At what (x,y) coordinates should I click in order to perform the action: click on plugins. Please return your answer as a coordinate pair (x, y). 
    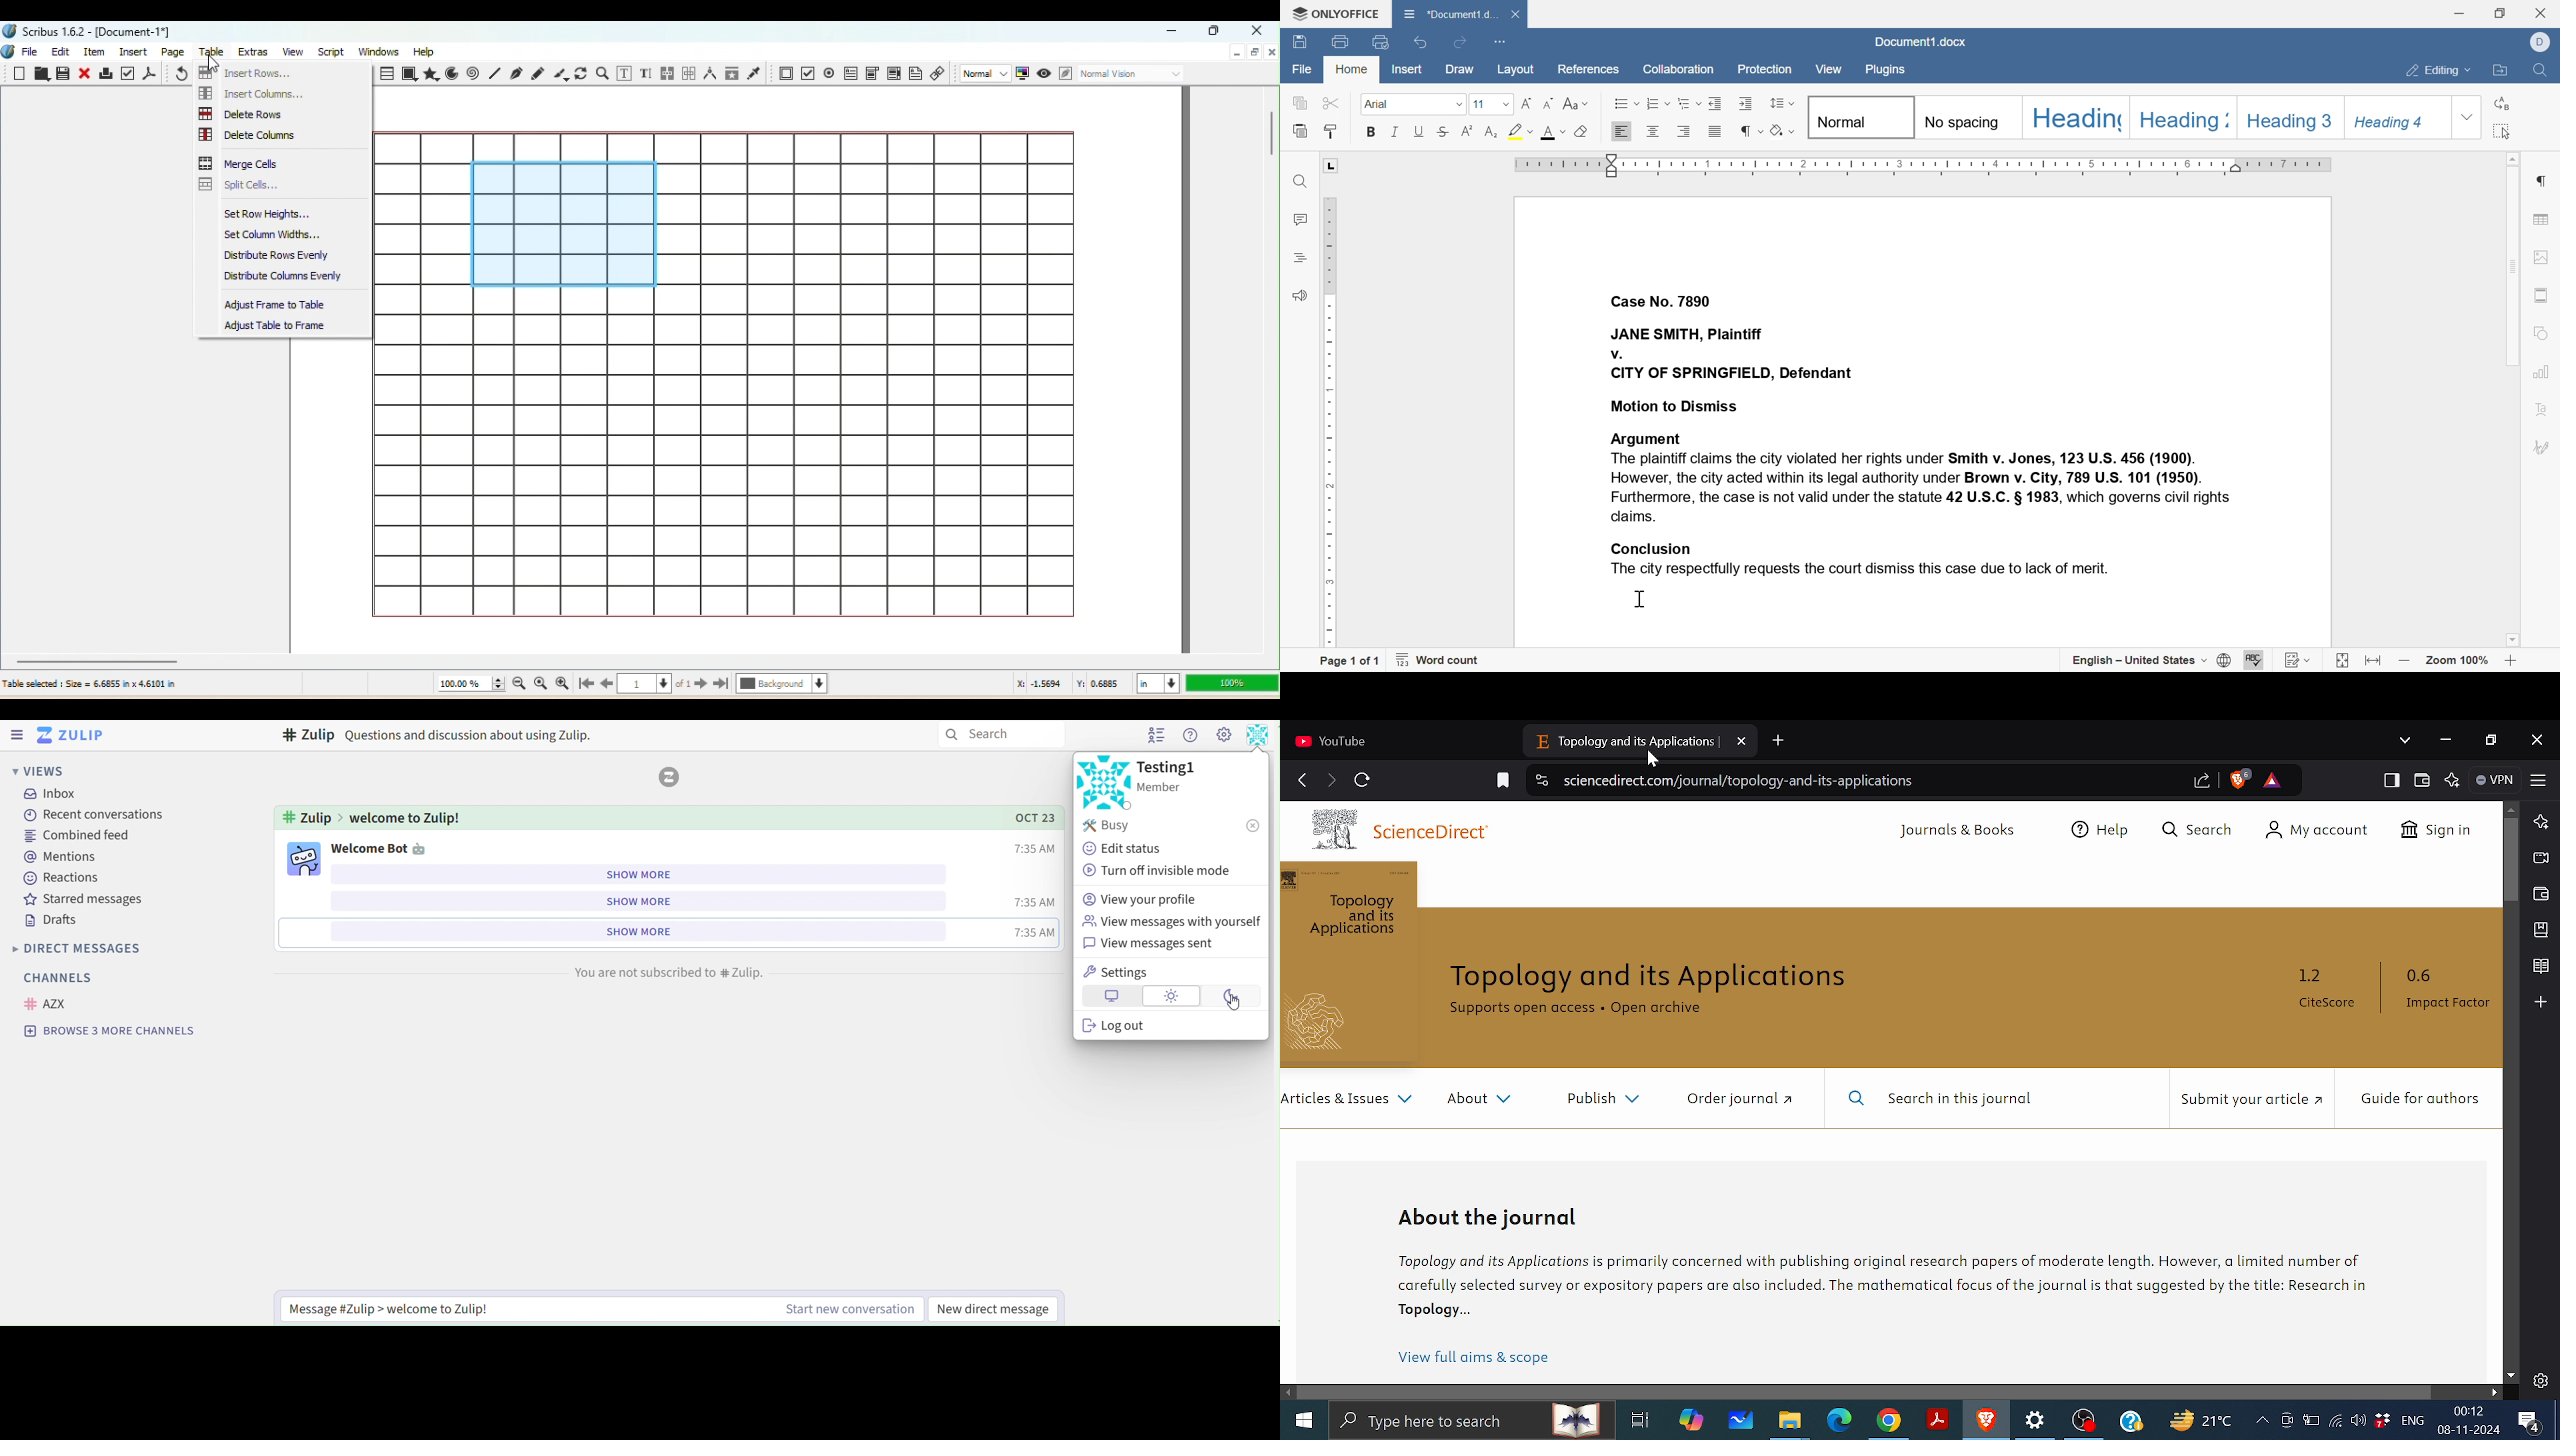
    Looking at the image, I should click on (1887, 71).